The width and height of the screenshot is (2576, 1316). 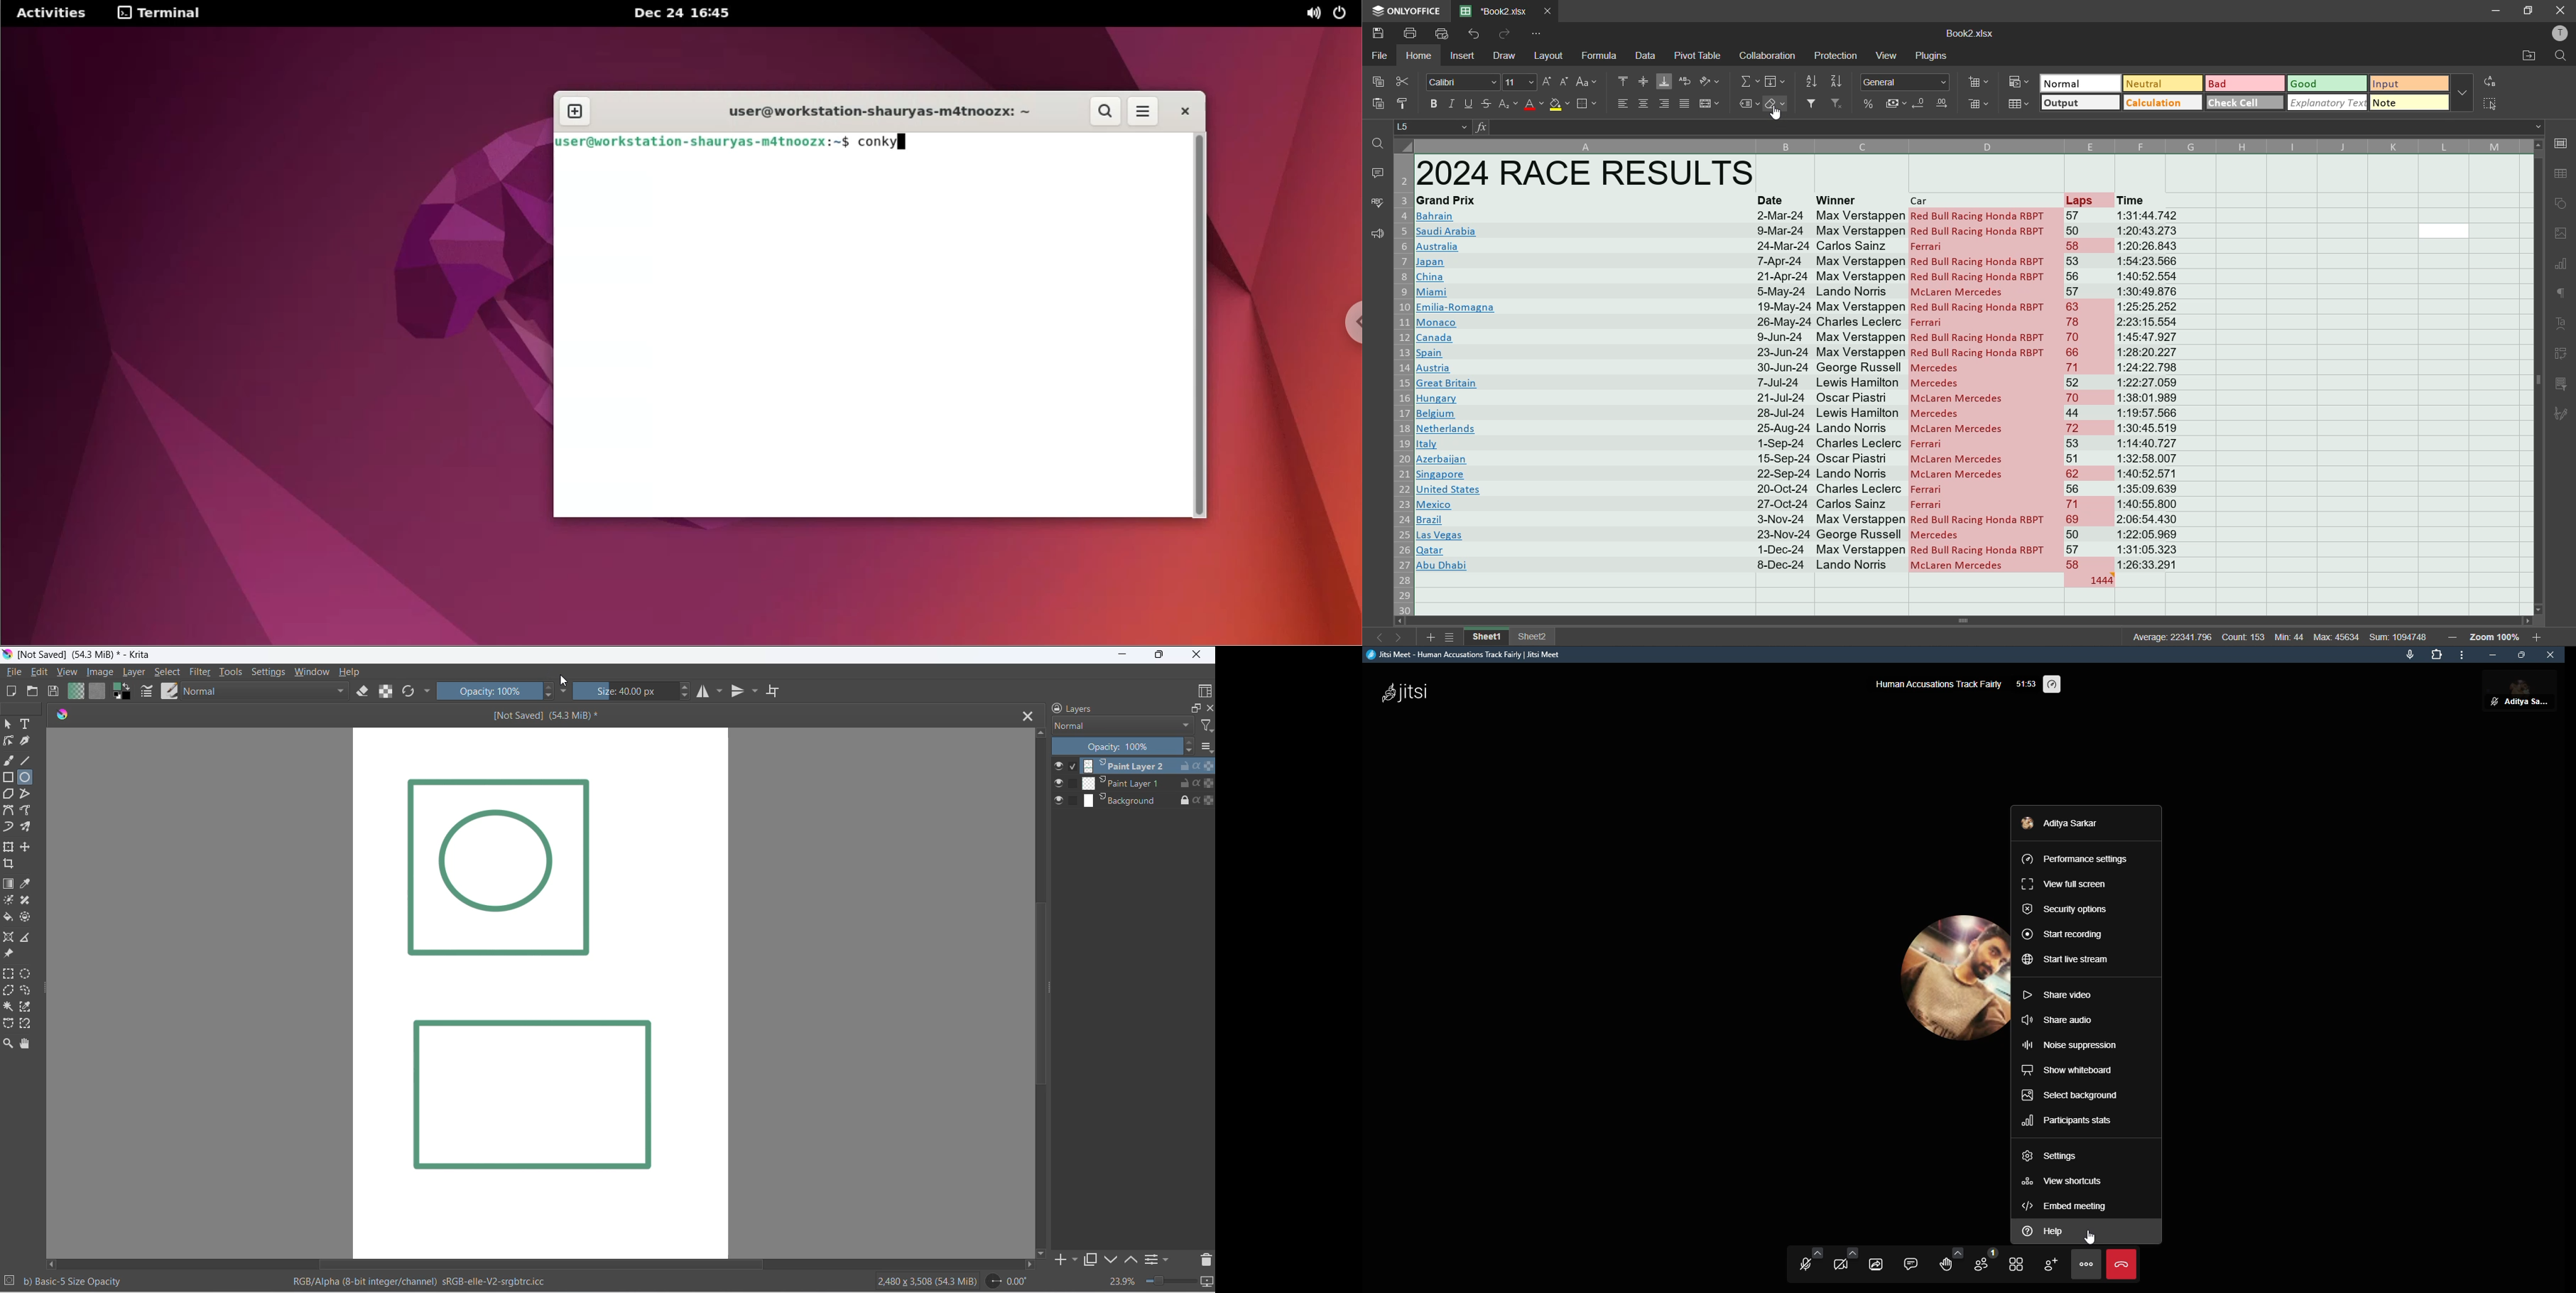 What do you see at coordinates (1622, 104) in the screenshot?
I see `align left` at bounding box center [1622, 104].